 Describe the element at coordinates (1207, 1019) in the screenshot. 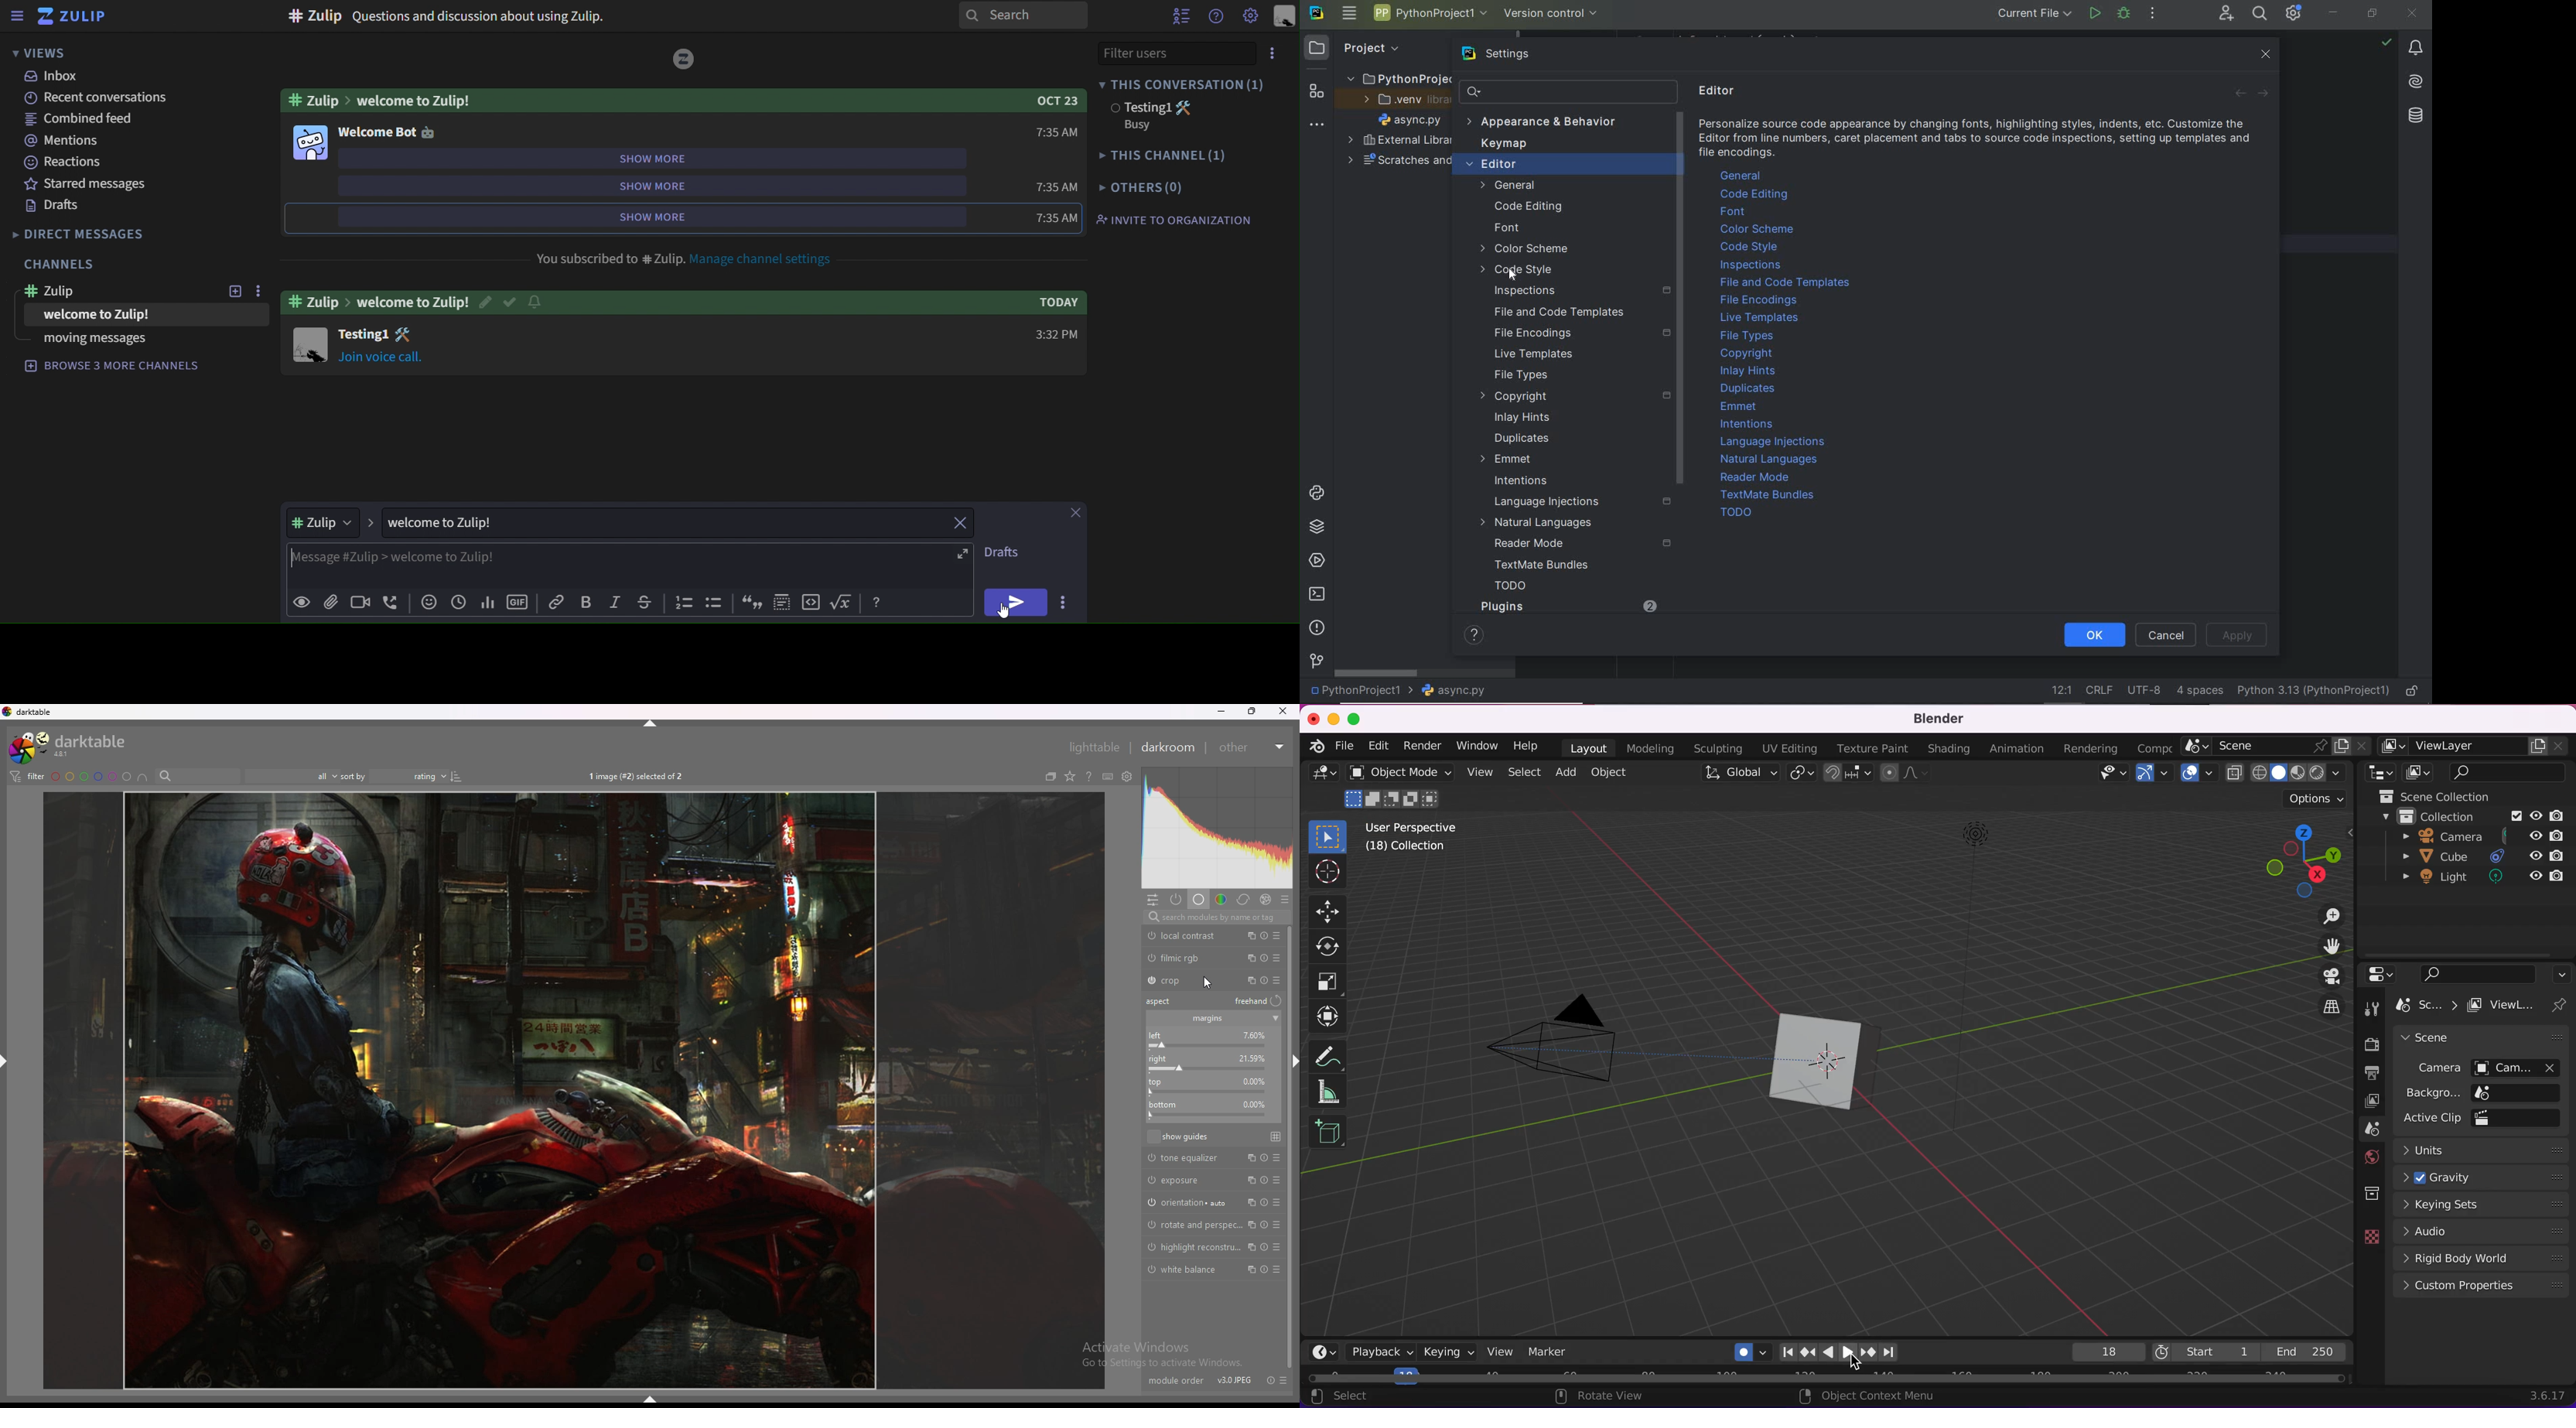

I see `margins` at that location.